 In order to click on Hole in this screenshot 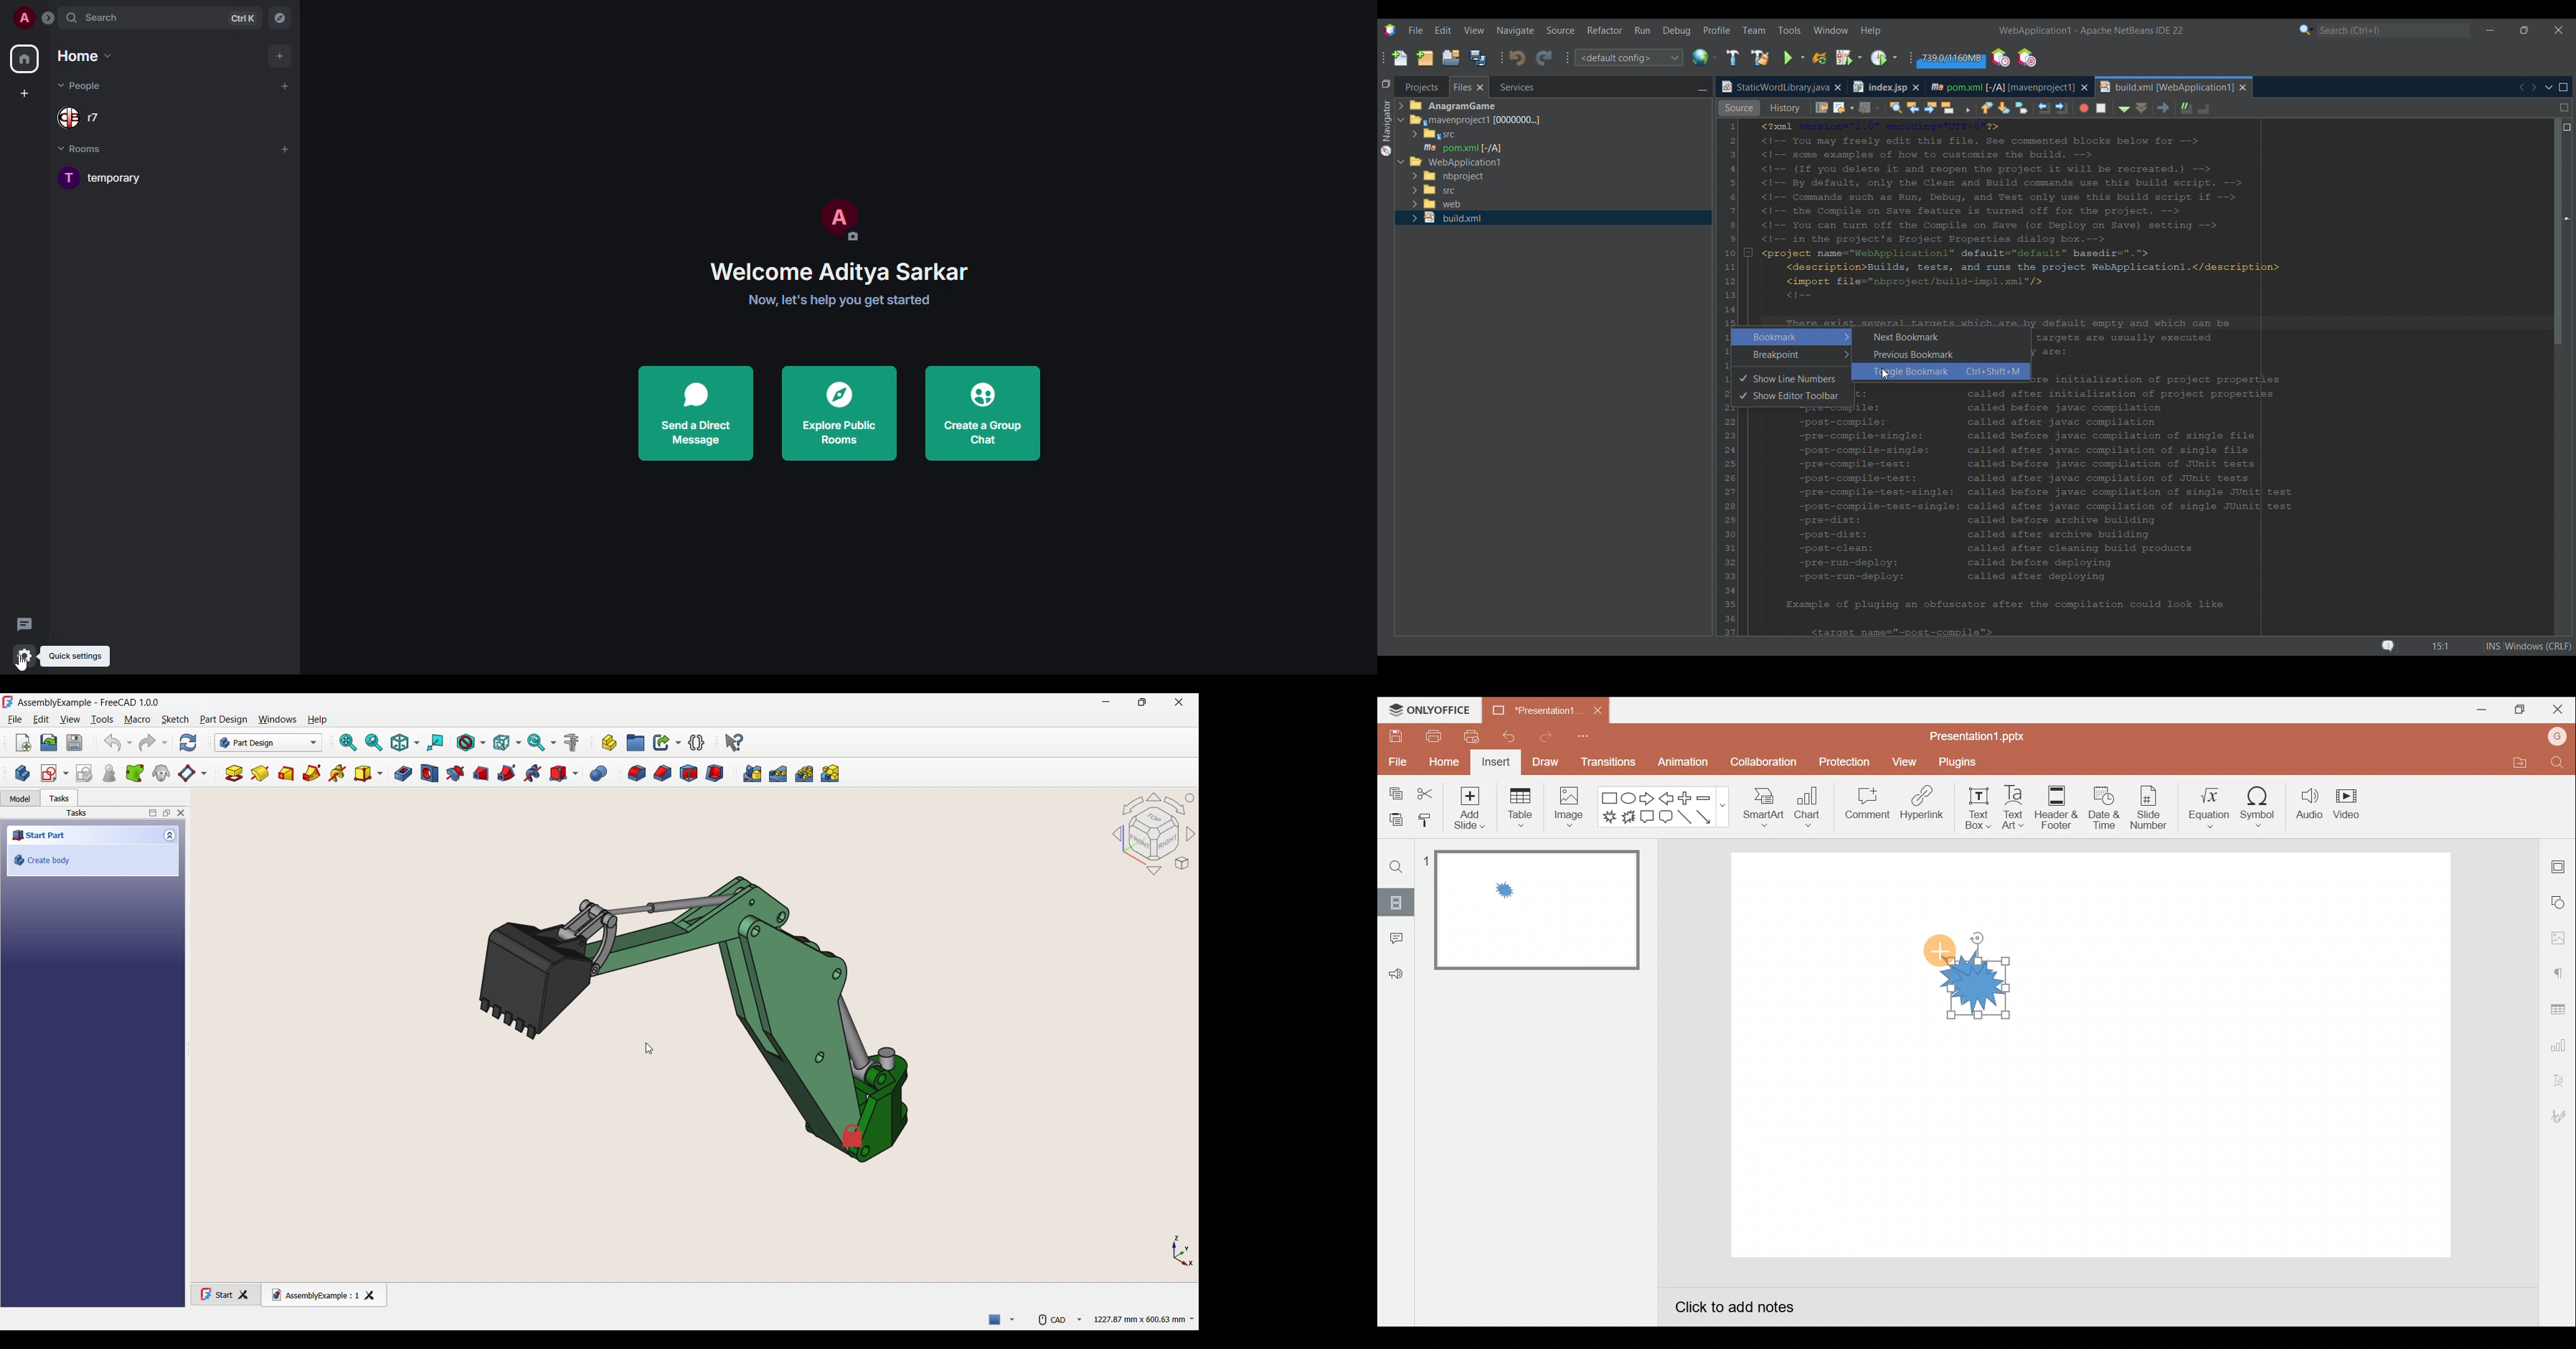, I will do `click(430, 773)`.